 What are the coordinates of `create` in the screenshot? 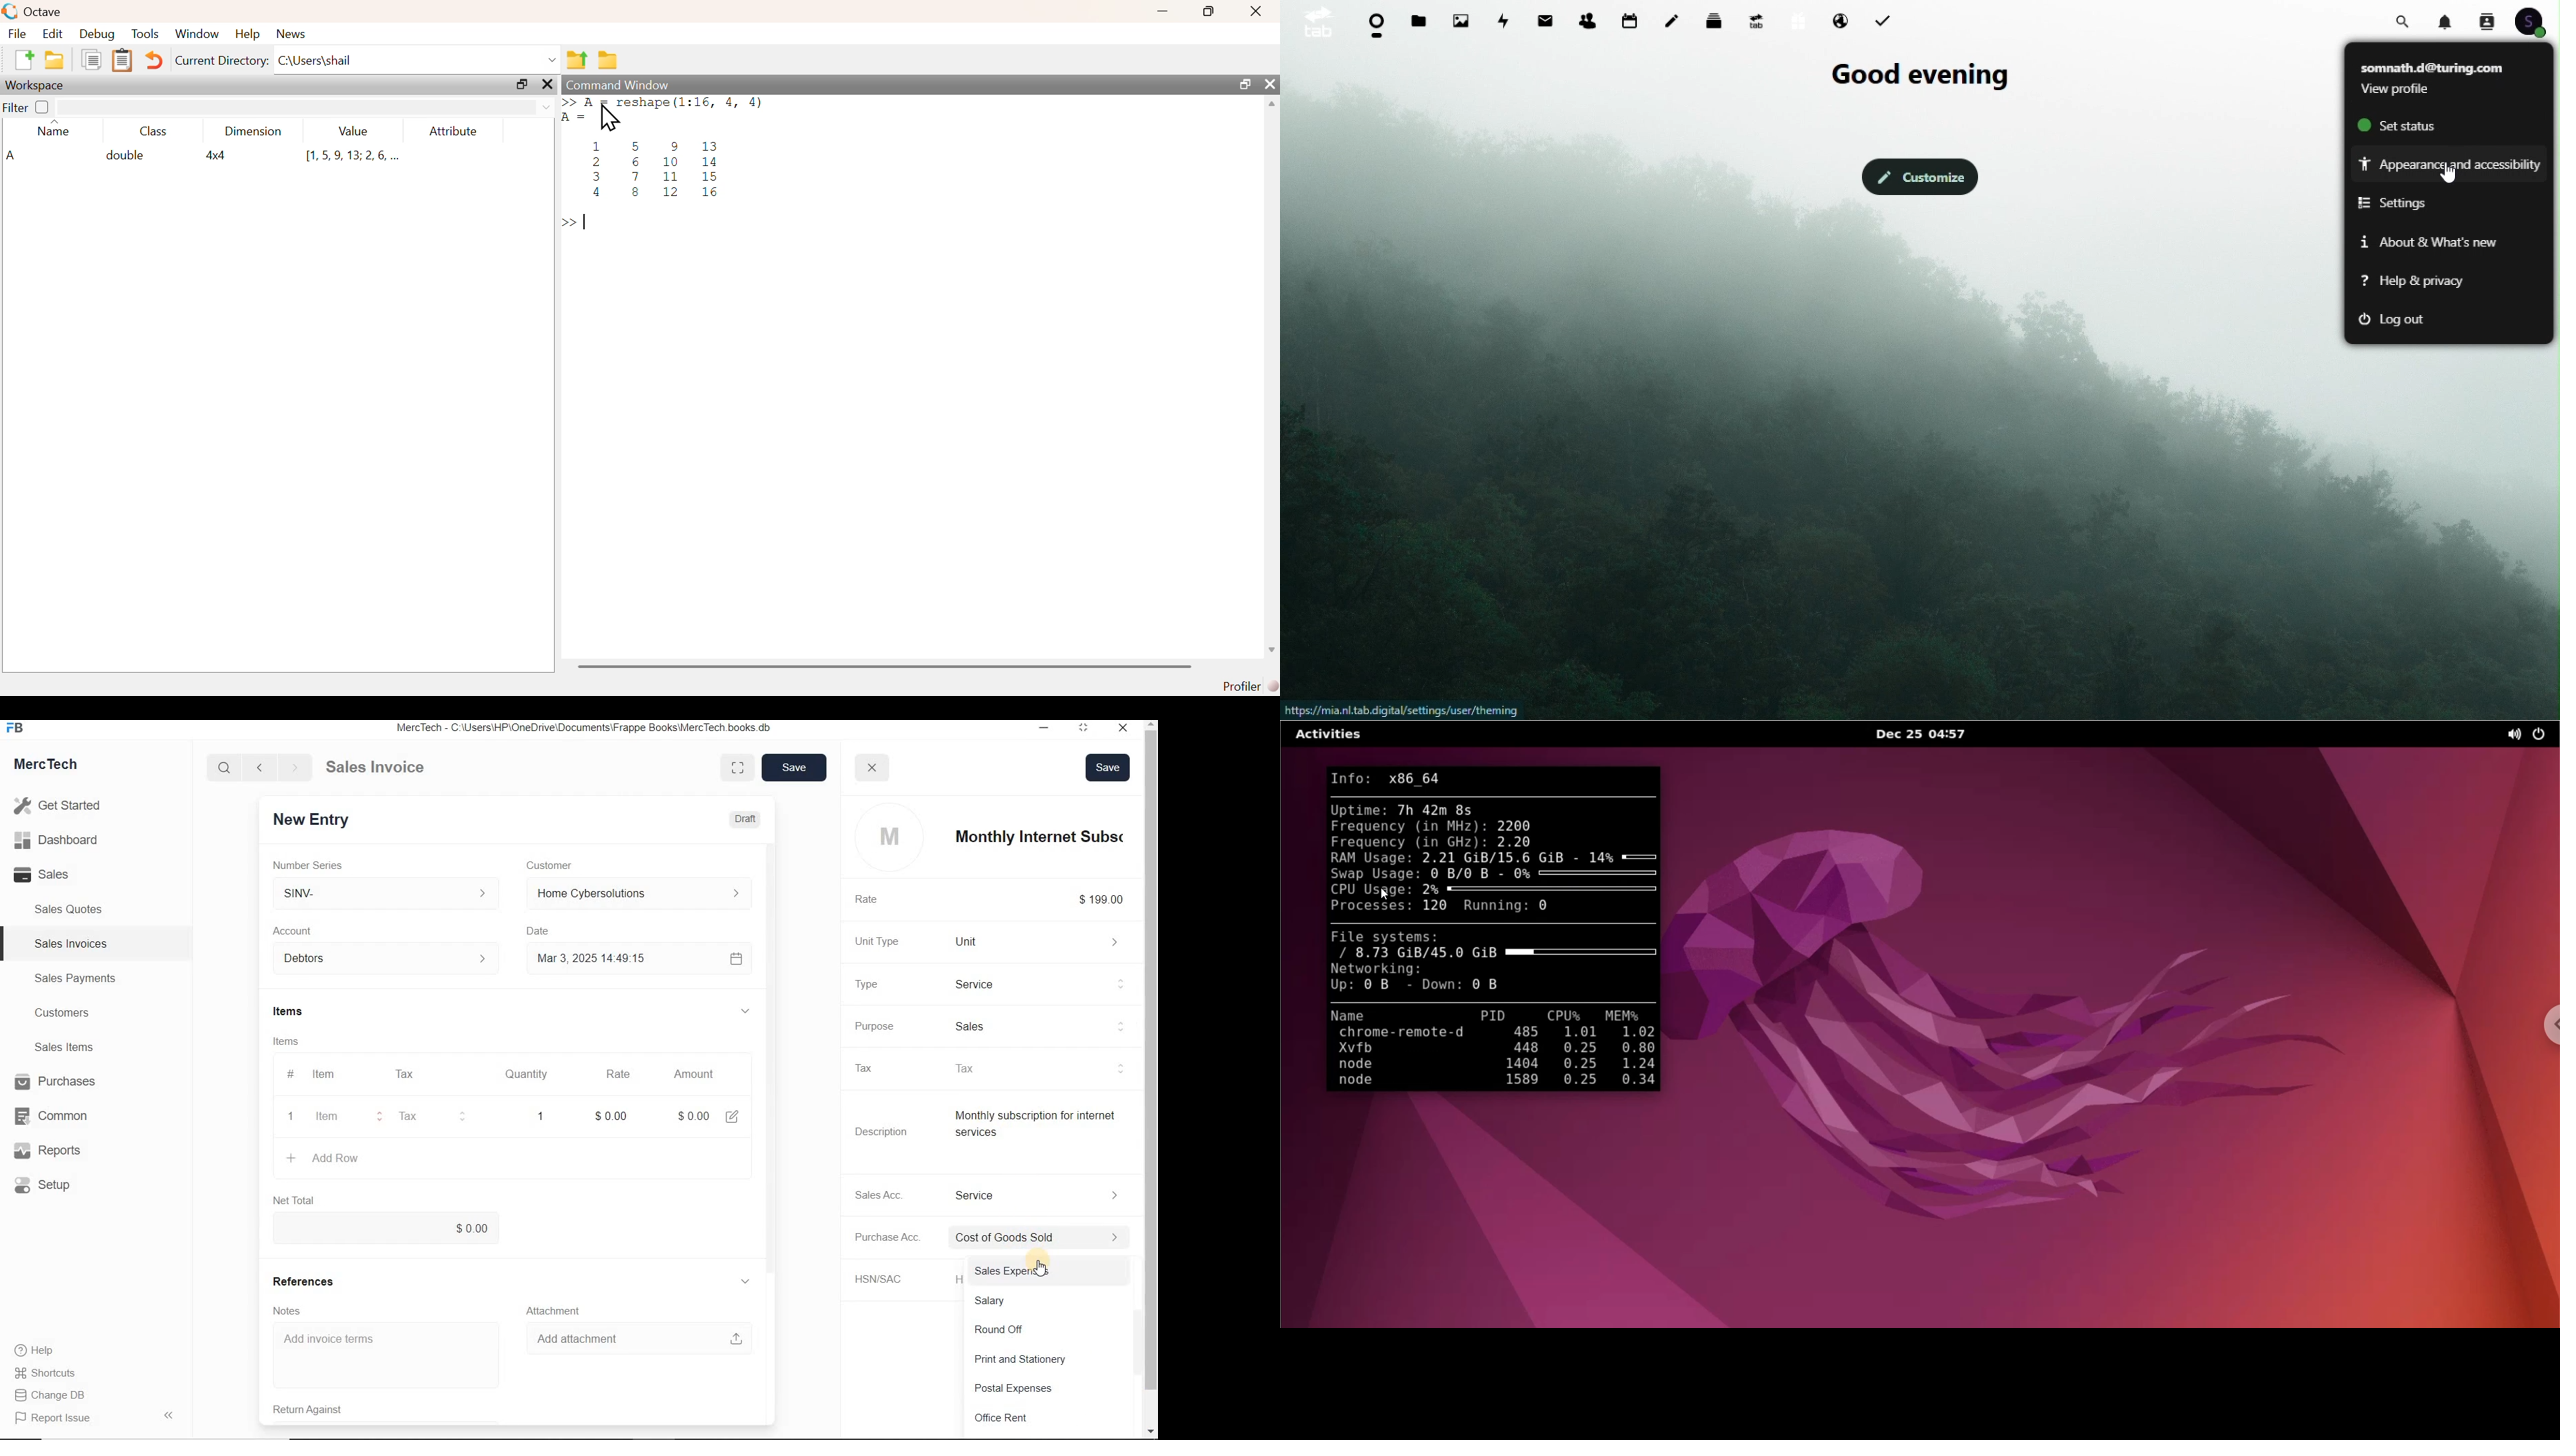 It's located at (293, 1158).